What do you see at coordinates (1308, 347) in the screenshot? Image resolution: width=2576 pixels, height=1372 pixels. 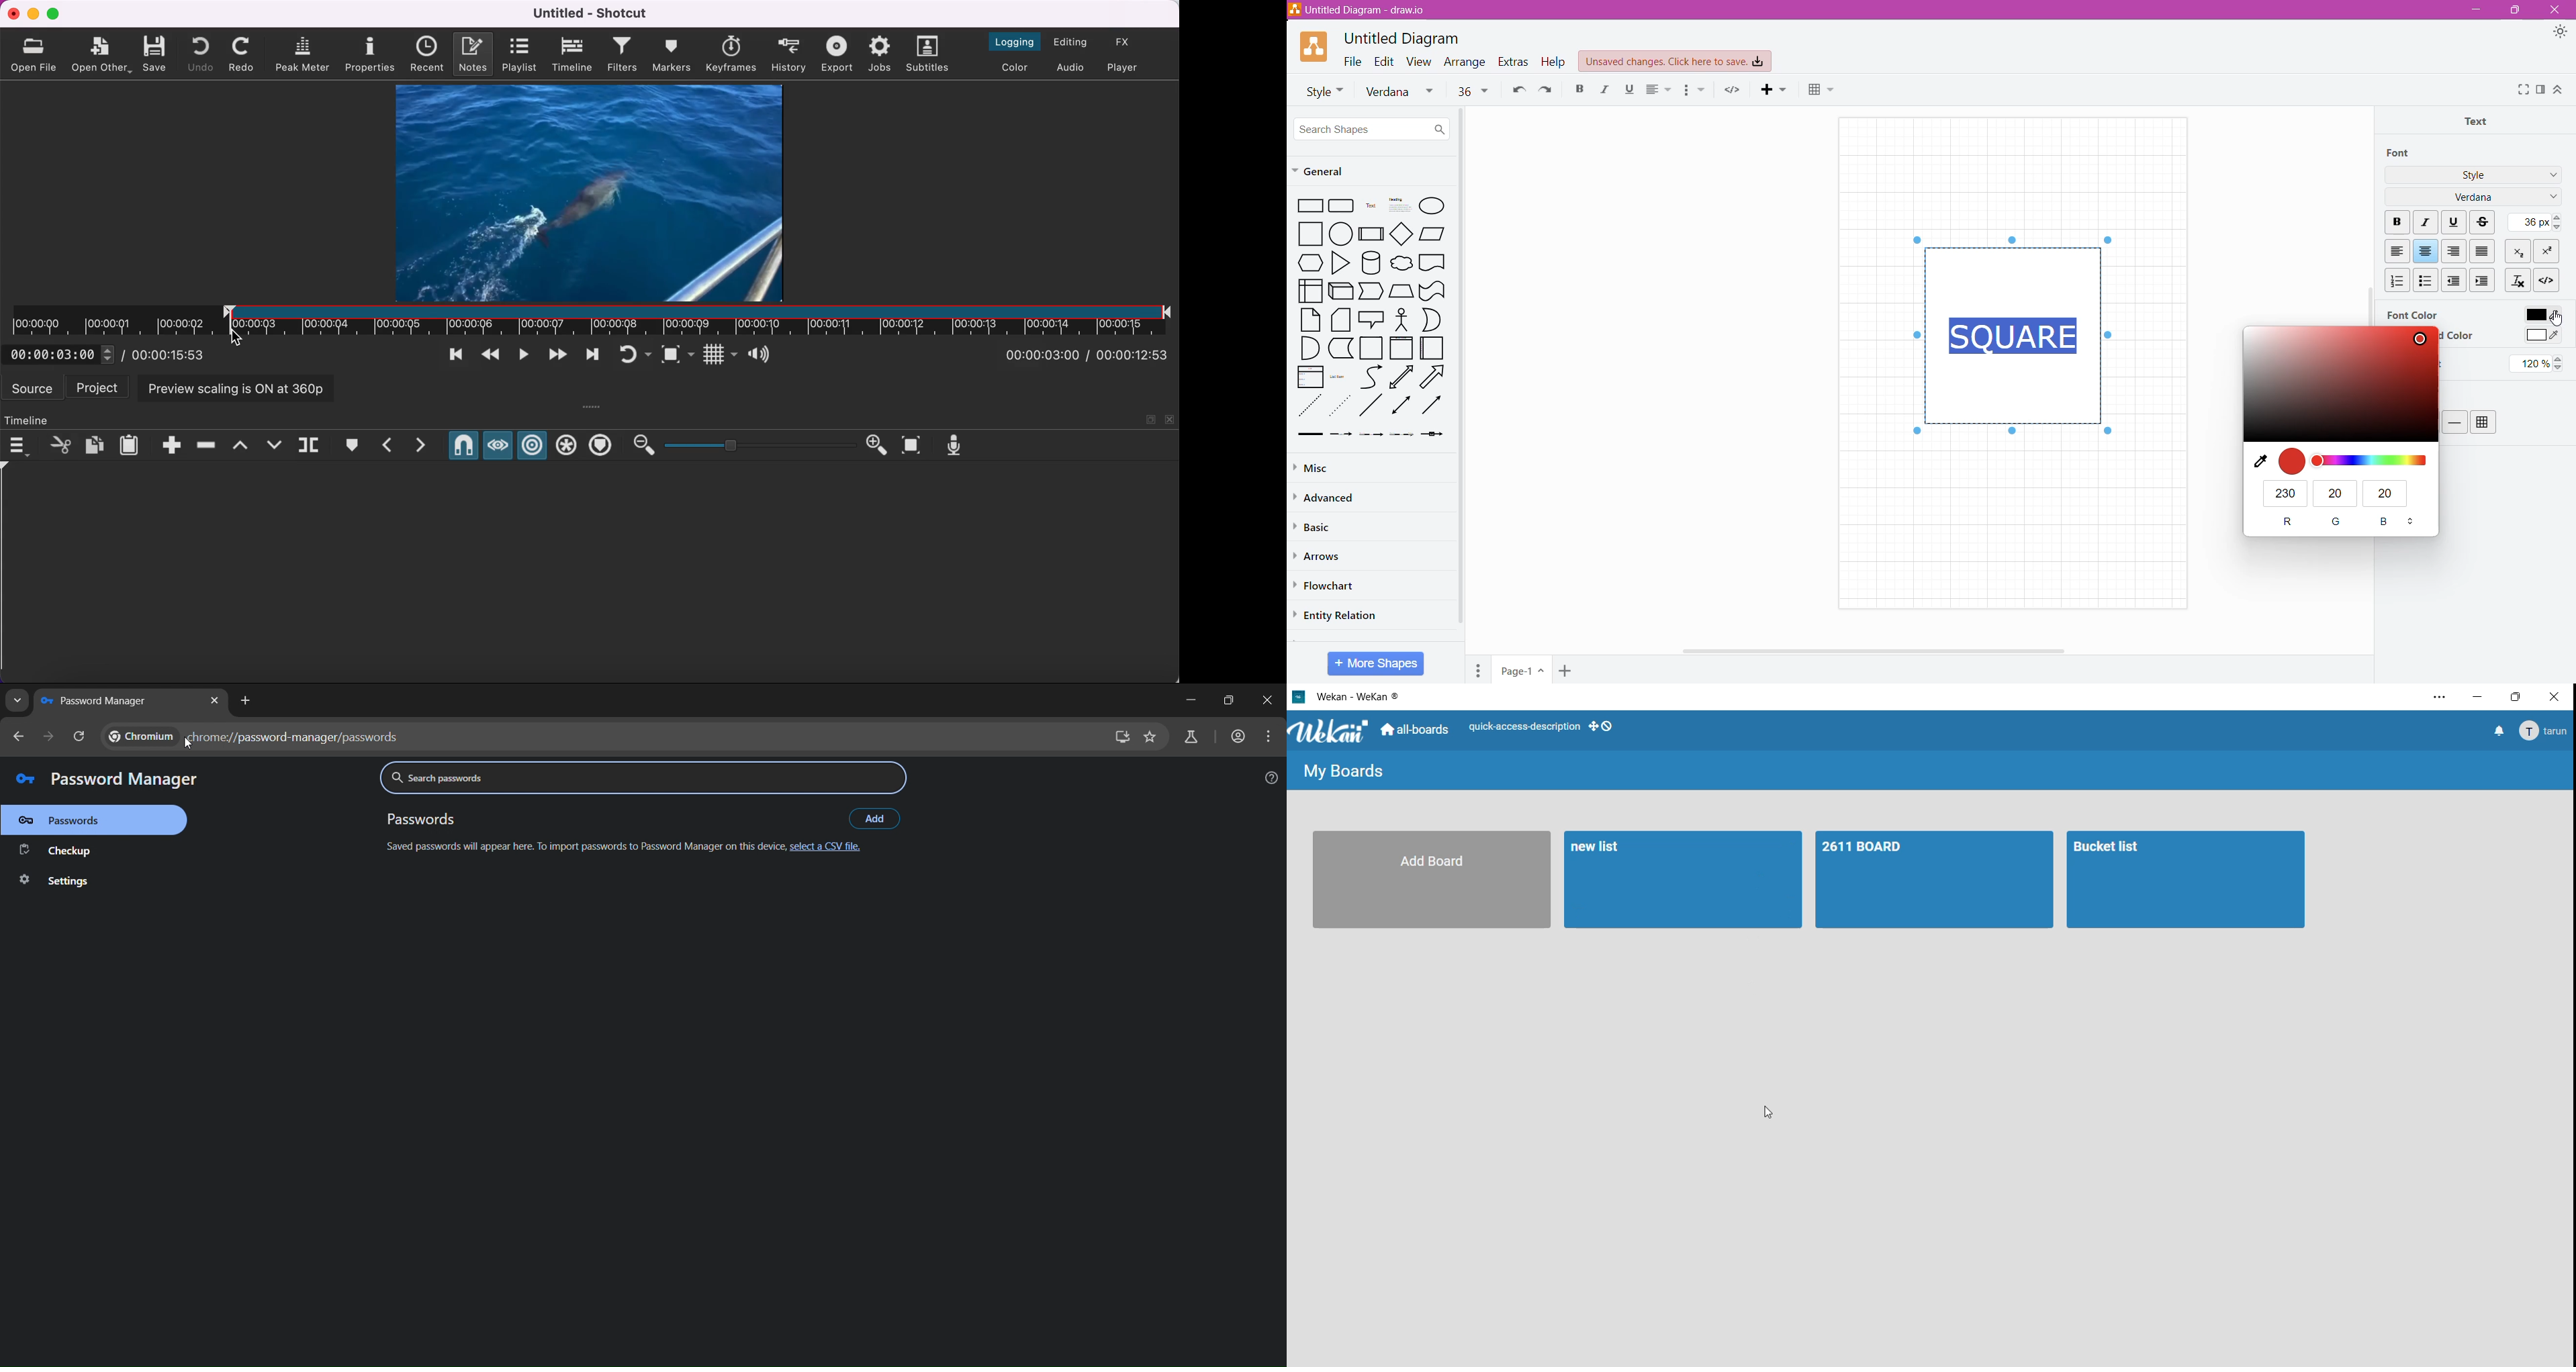 I see `Quarter Circle` at bounding box center [1308, 347].